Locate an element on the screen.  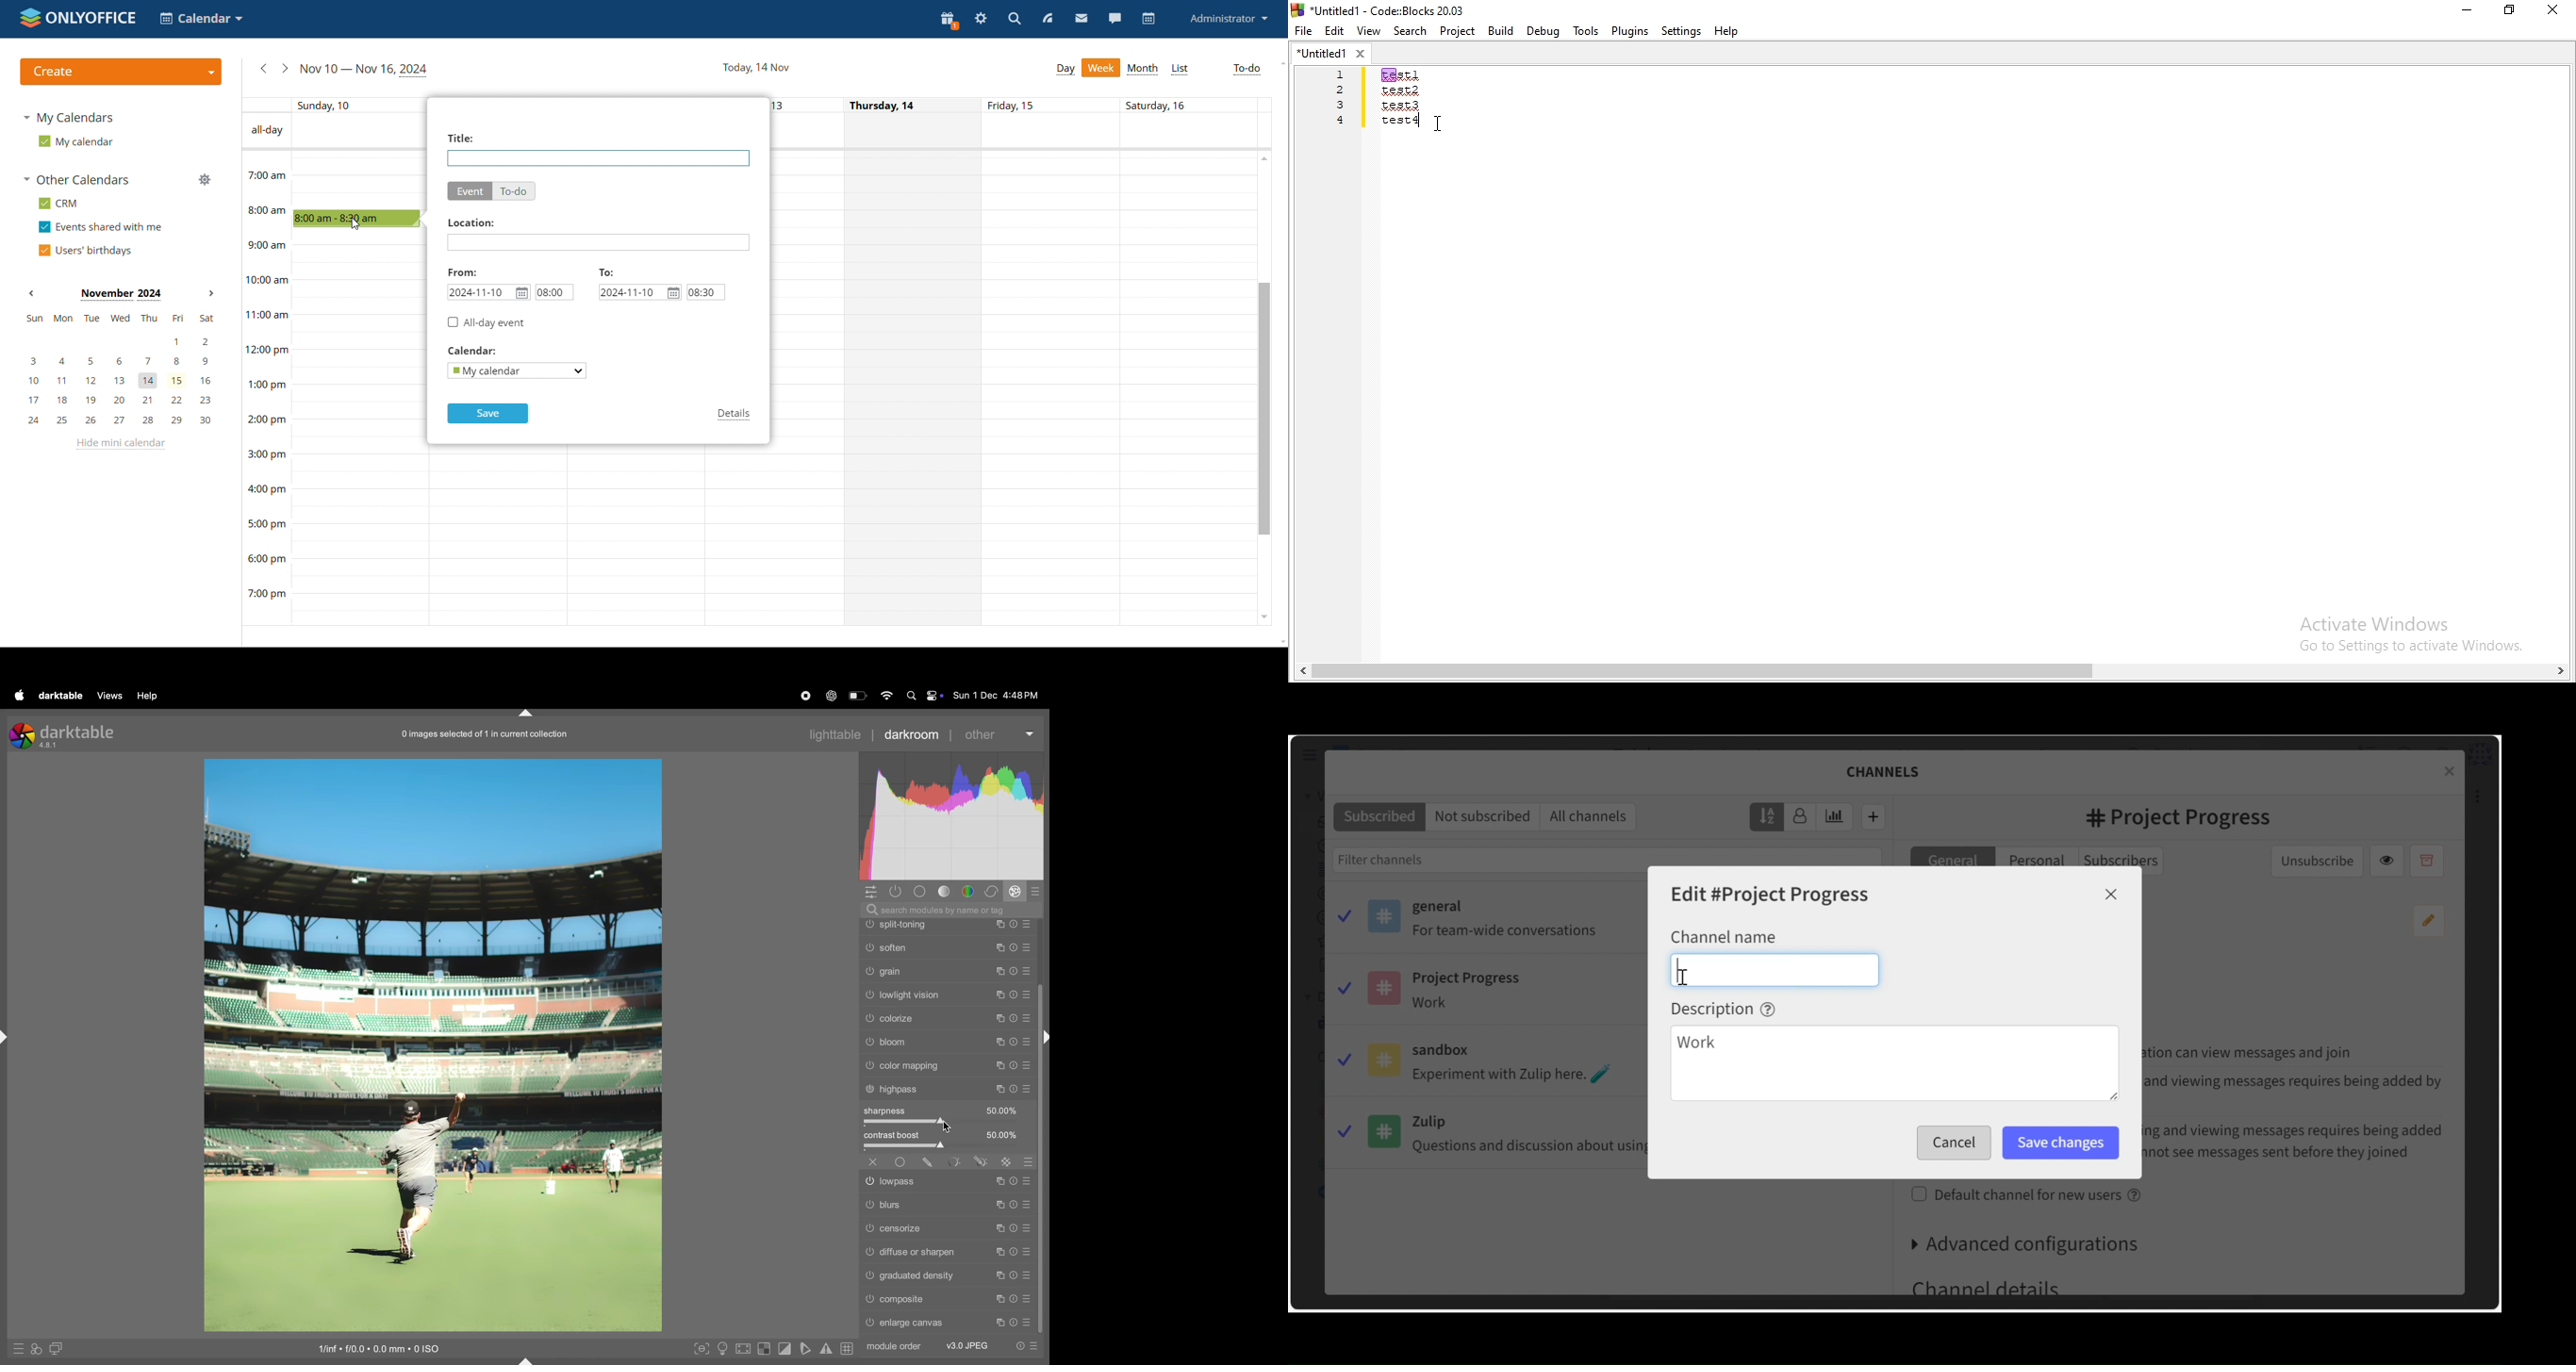
cencorize is located at coordinates (946, 1228).